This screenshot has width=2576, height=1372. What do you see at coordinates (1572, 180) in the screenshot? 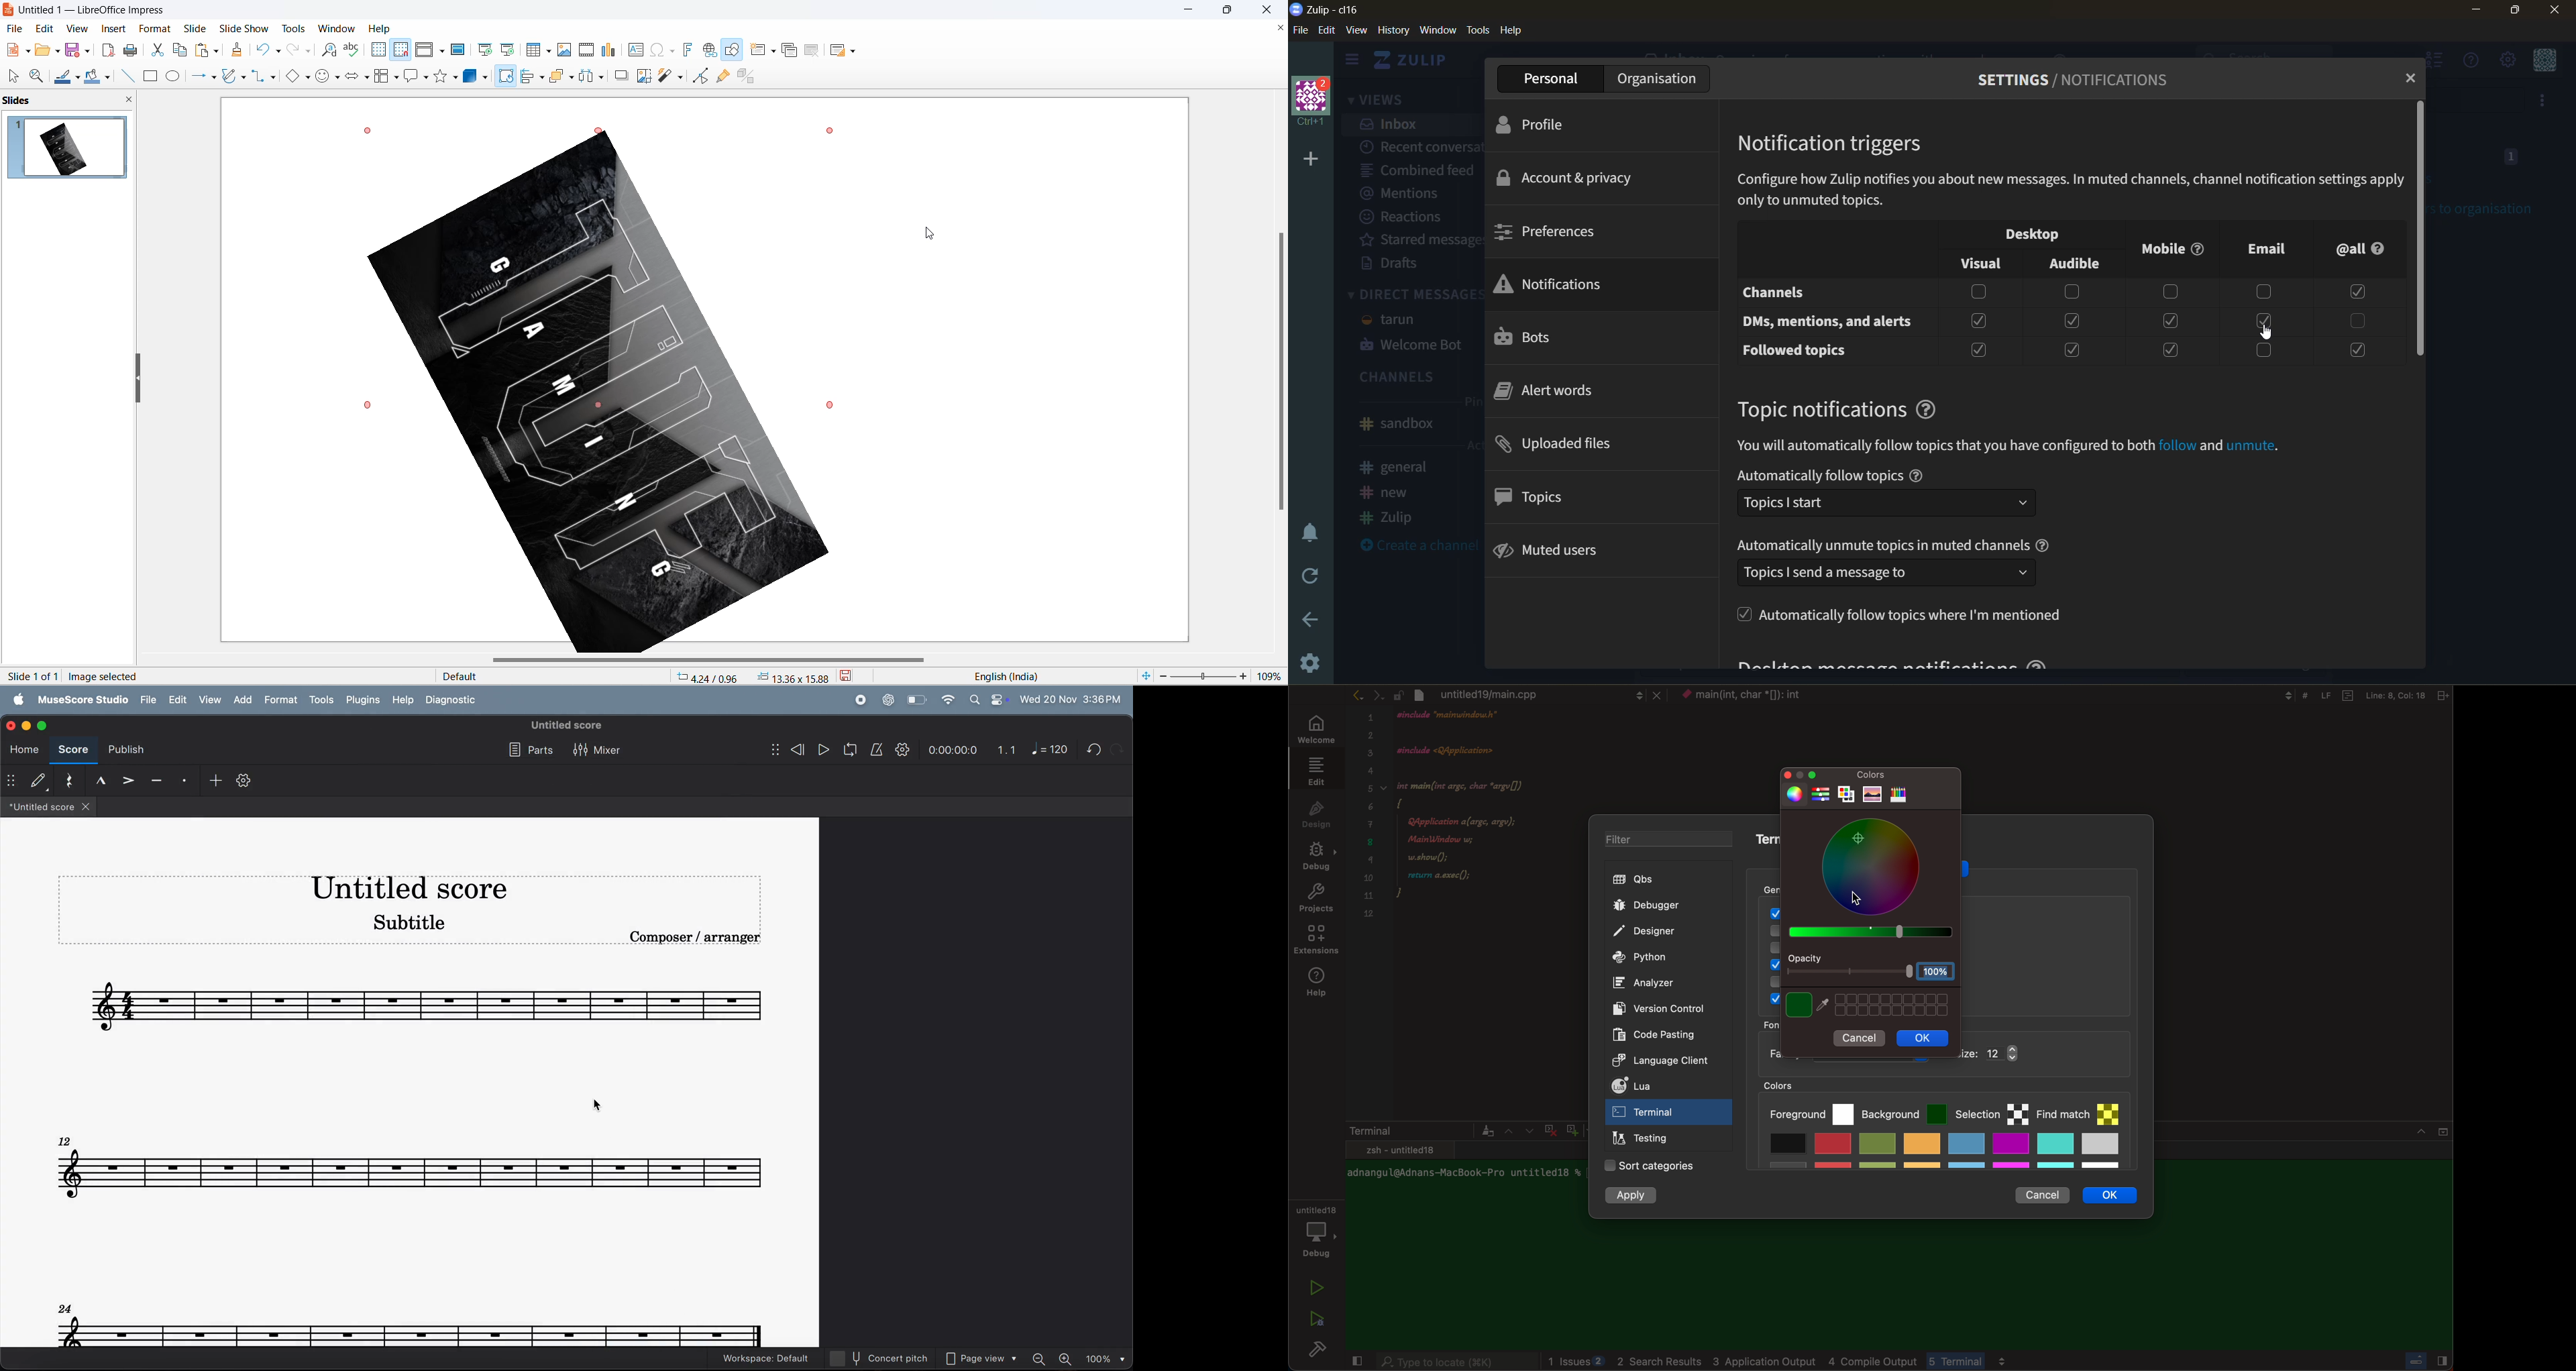
I see `account & privacy` at bounding box center [1572, 180].